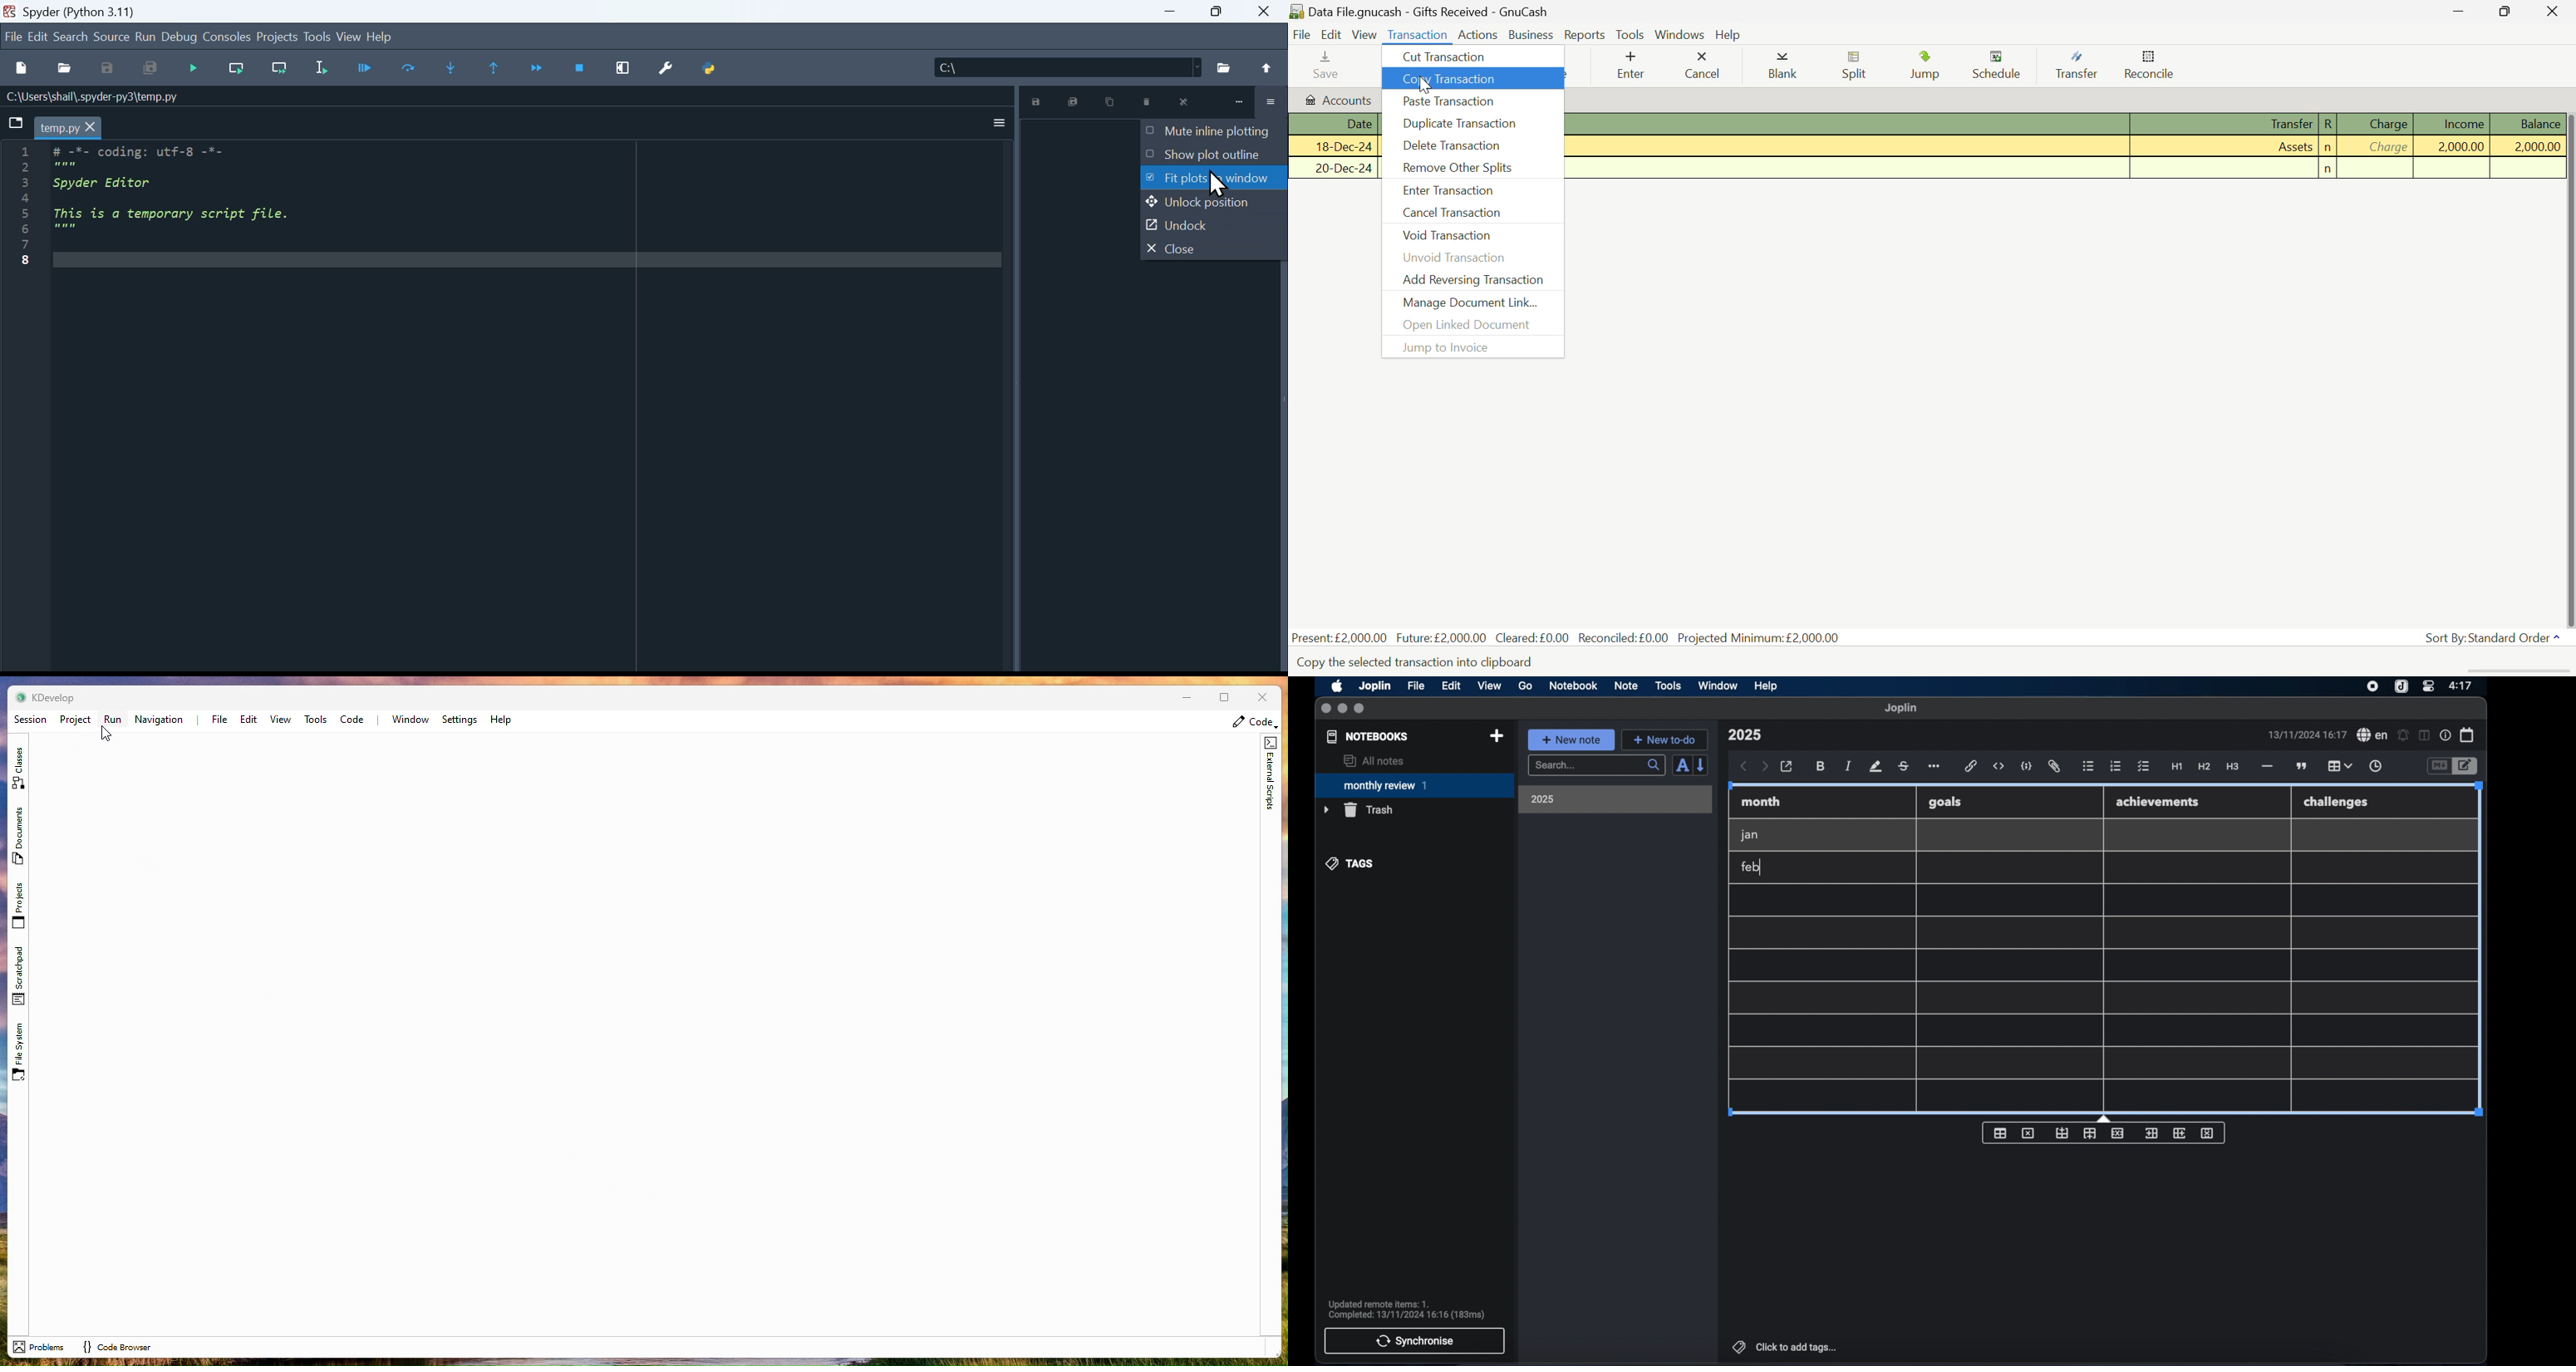  I want to click on jan, so click(1750, 835).